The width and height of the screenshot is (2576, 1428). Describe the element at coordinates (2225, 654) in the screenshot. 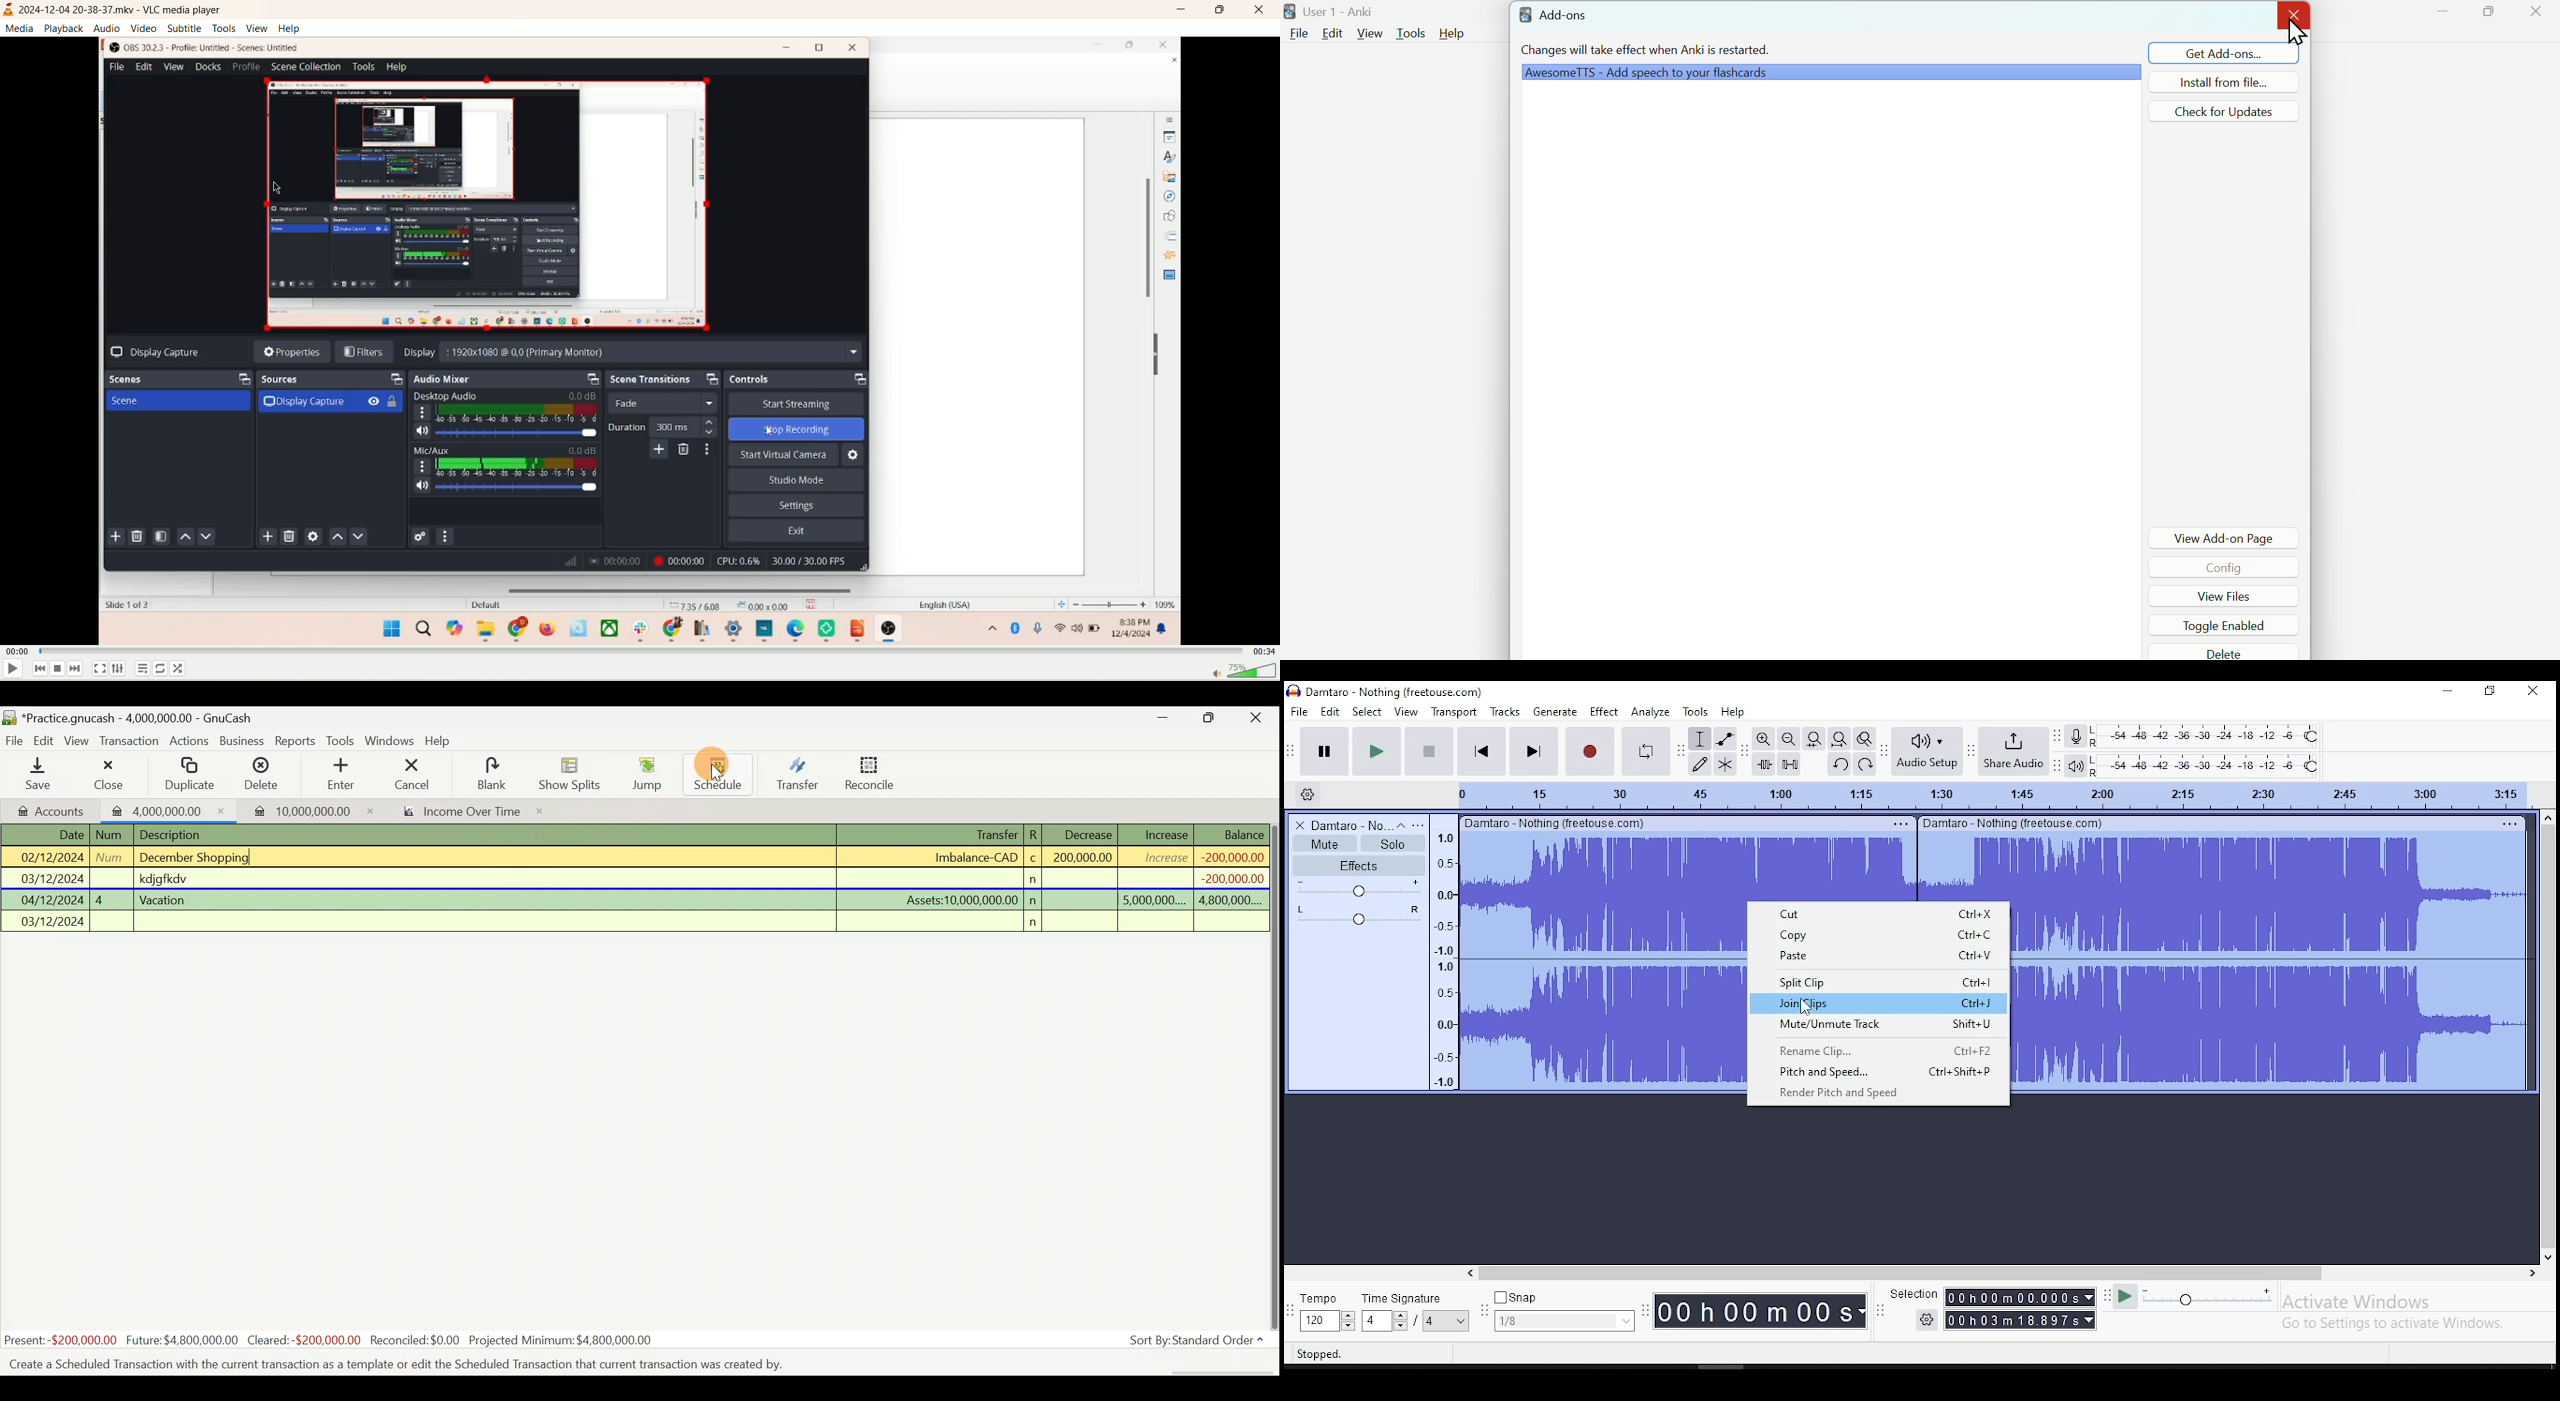

I see `Delete` at that location.